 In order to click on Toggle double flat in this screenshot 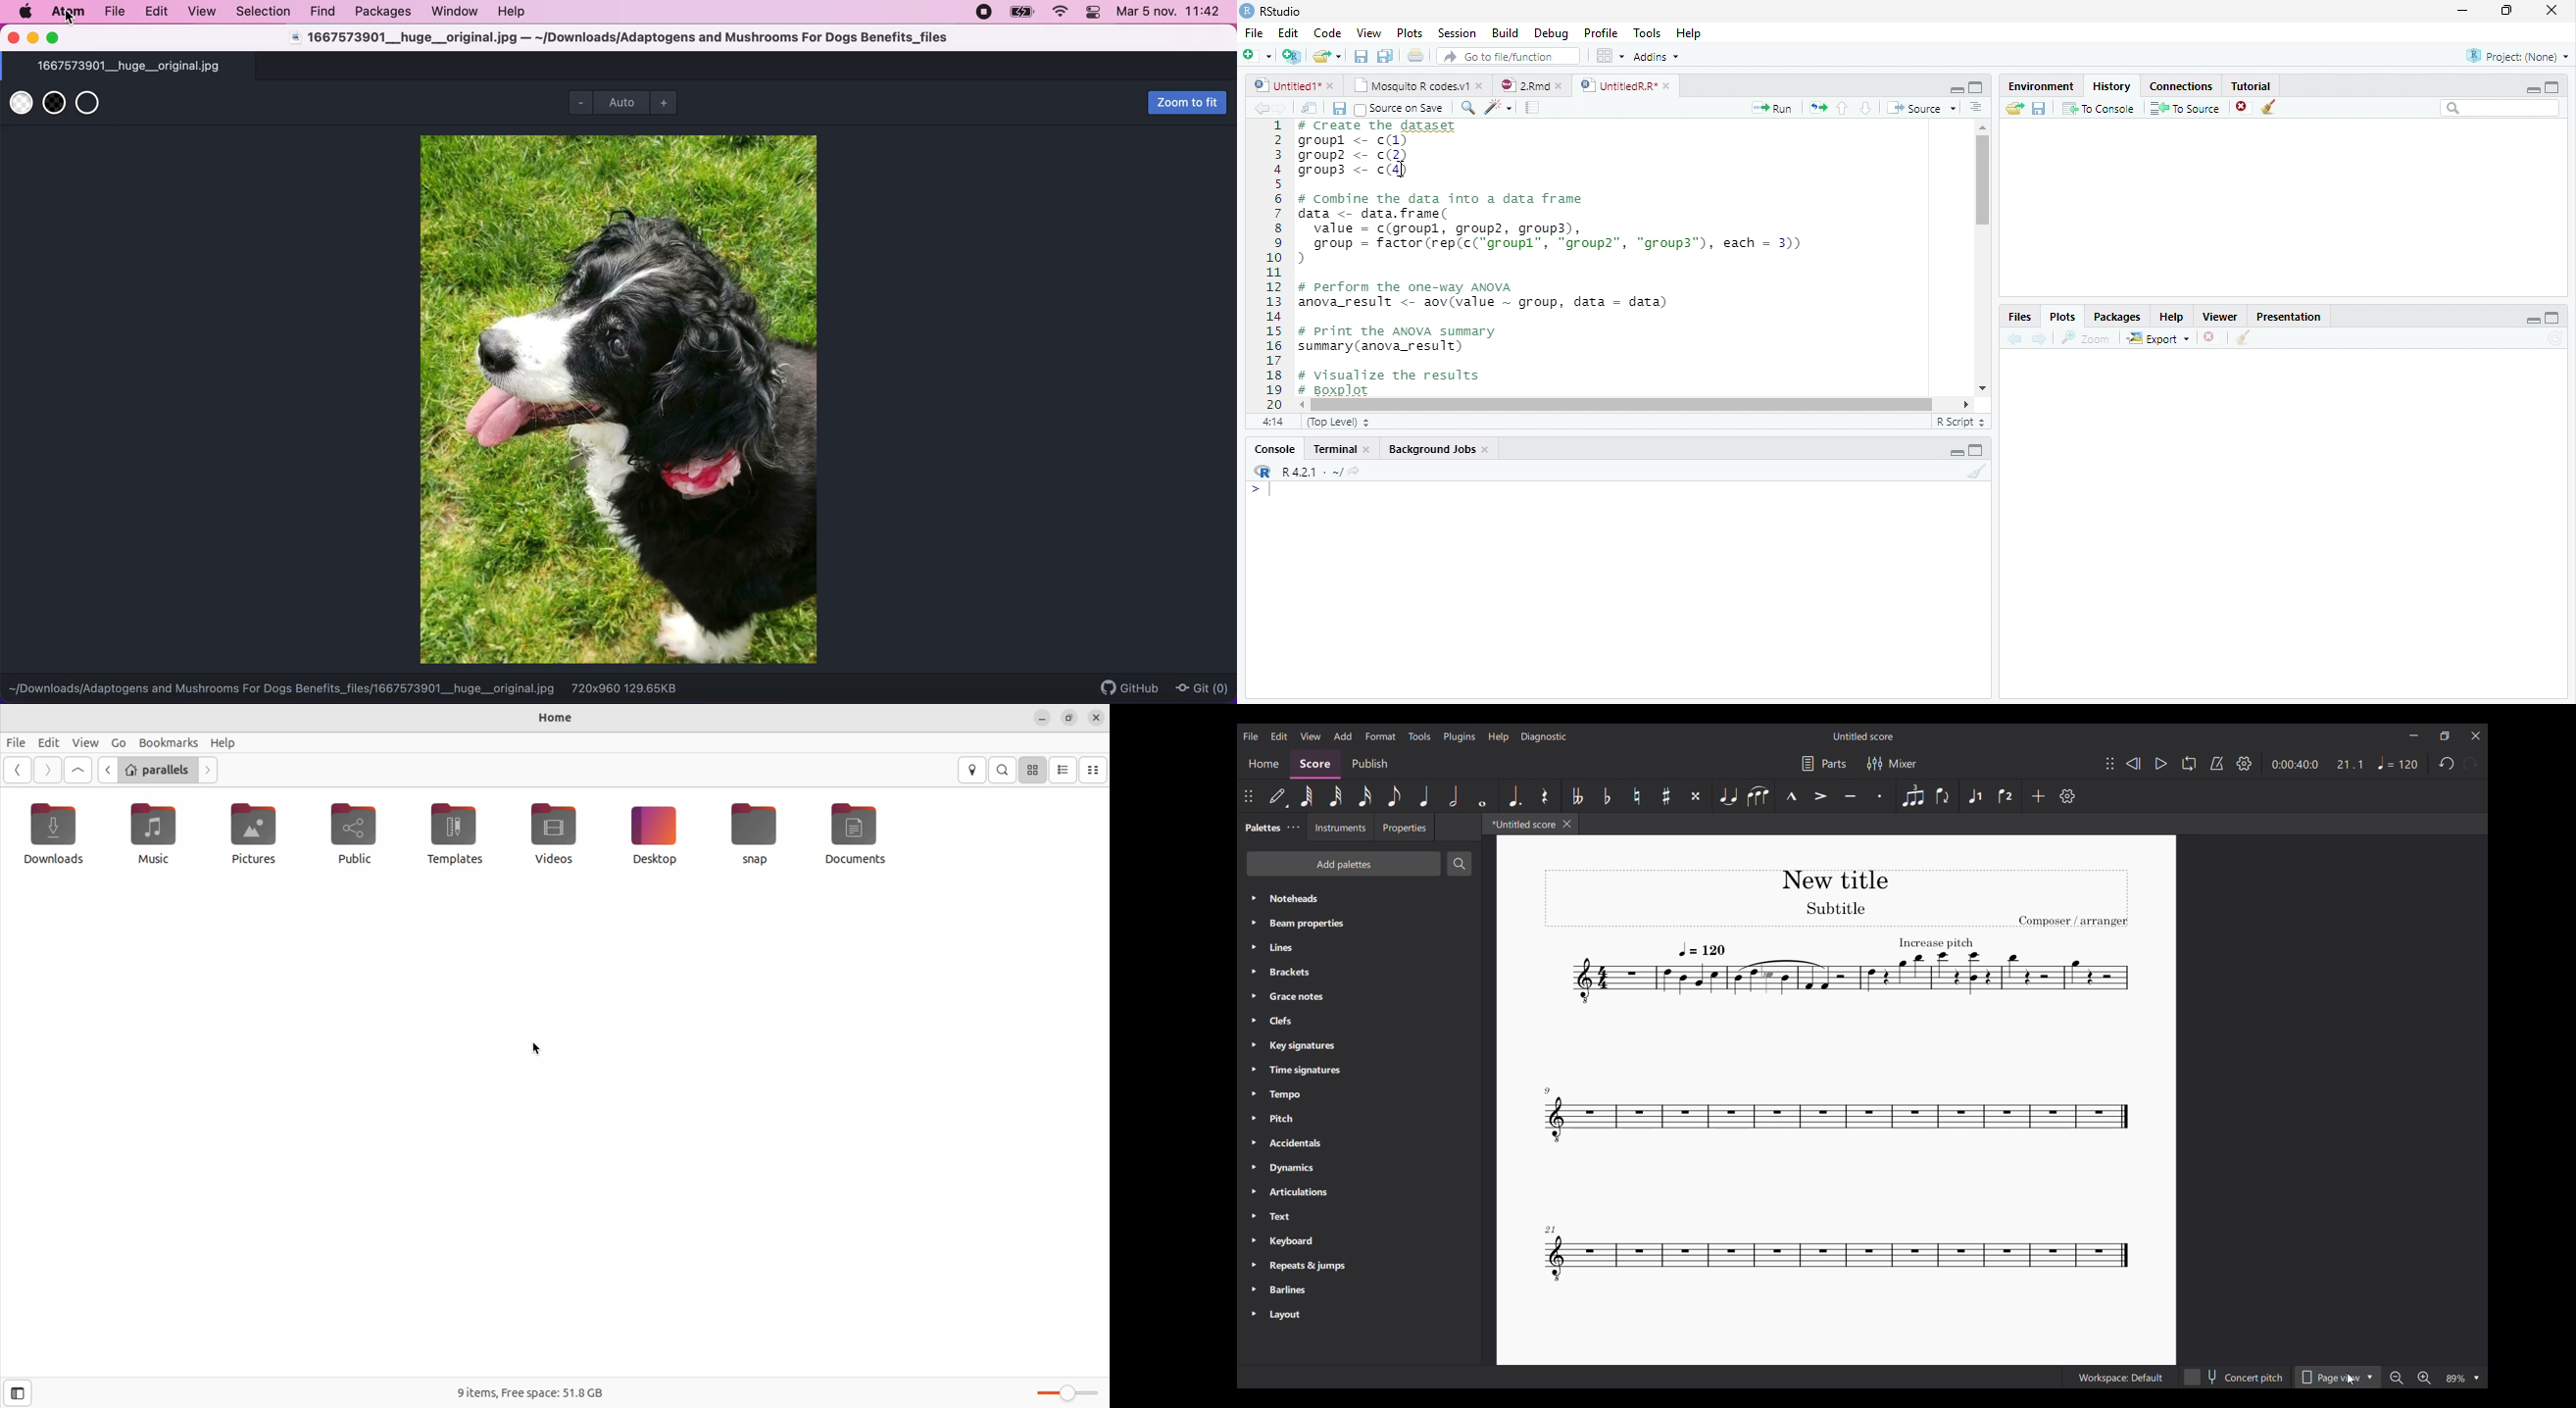, I will do `click(1576, 796)`.